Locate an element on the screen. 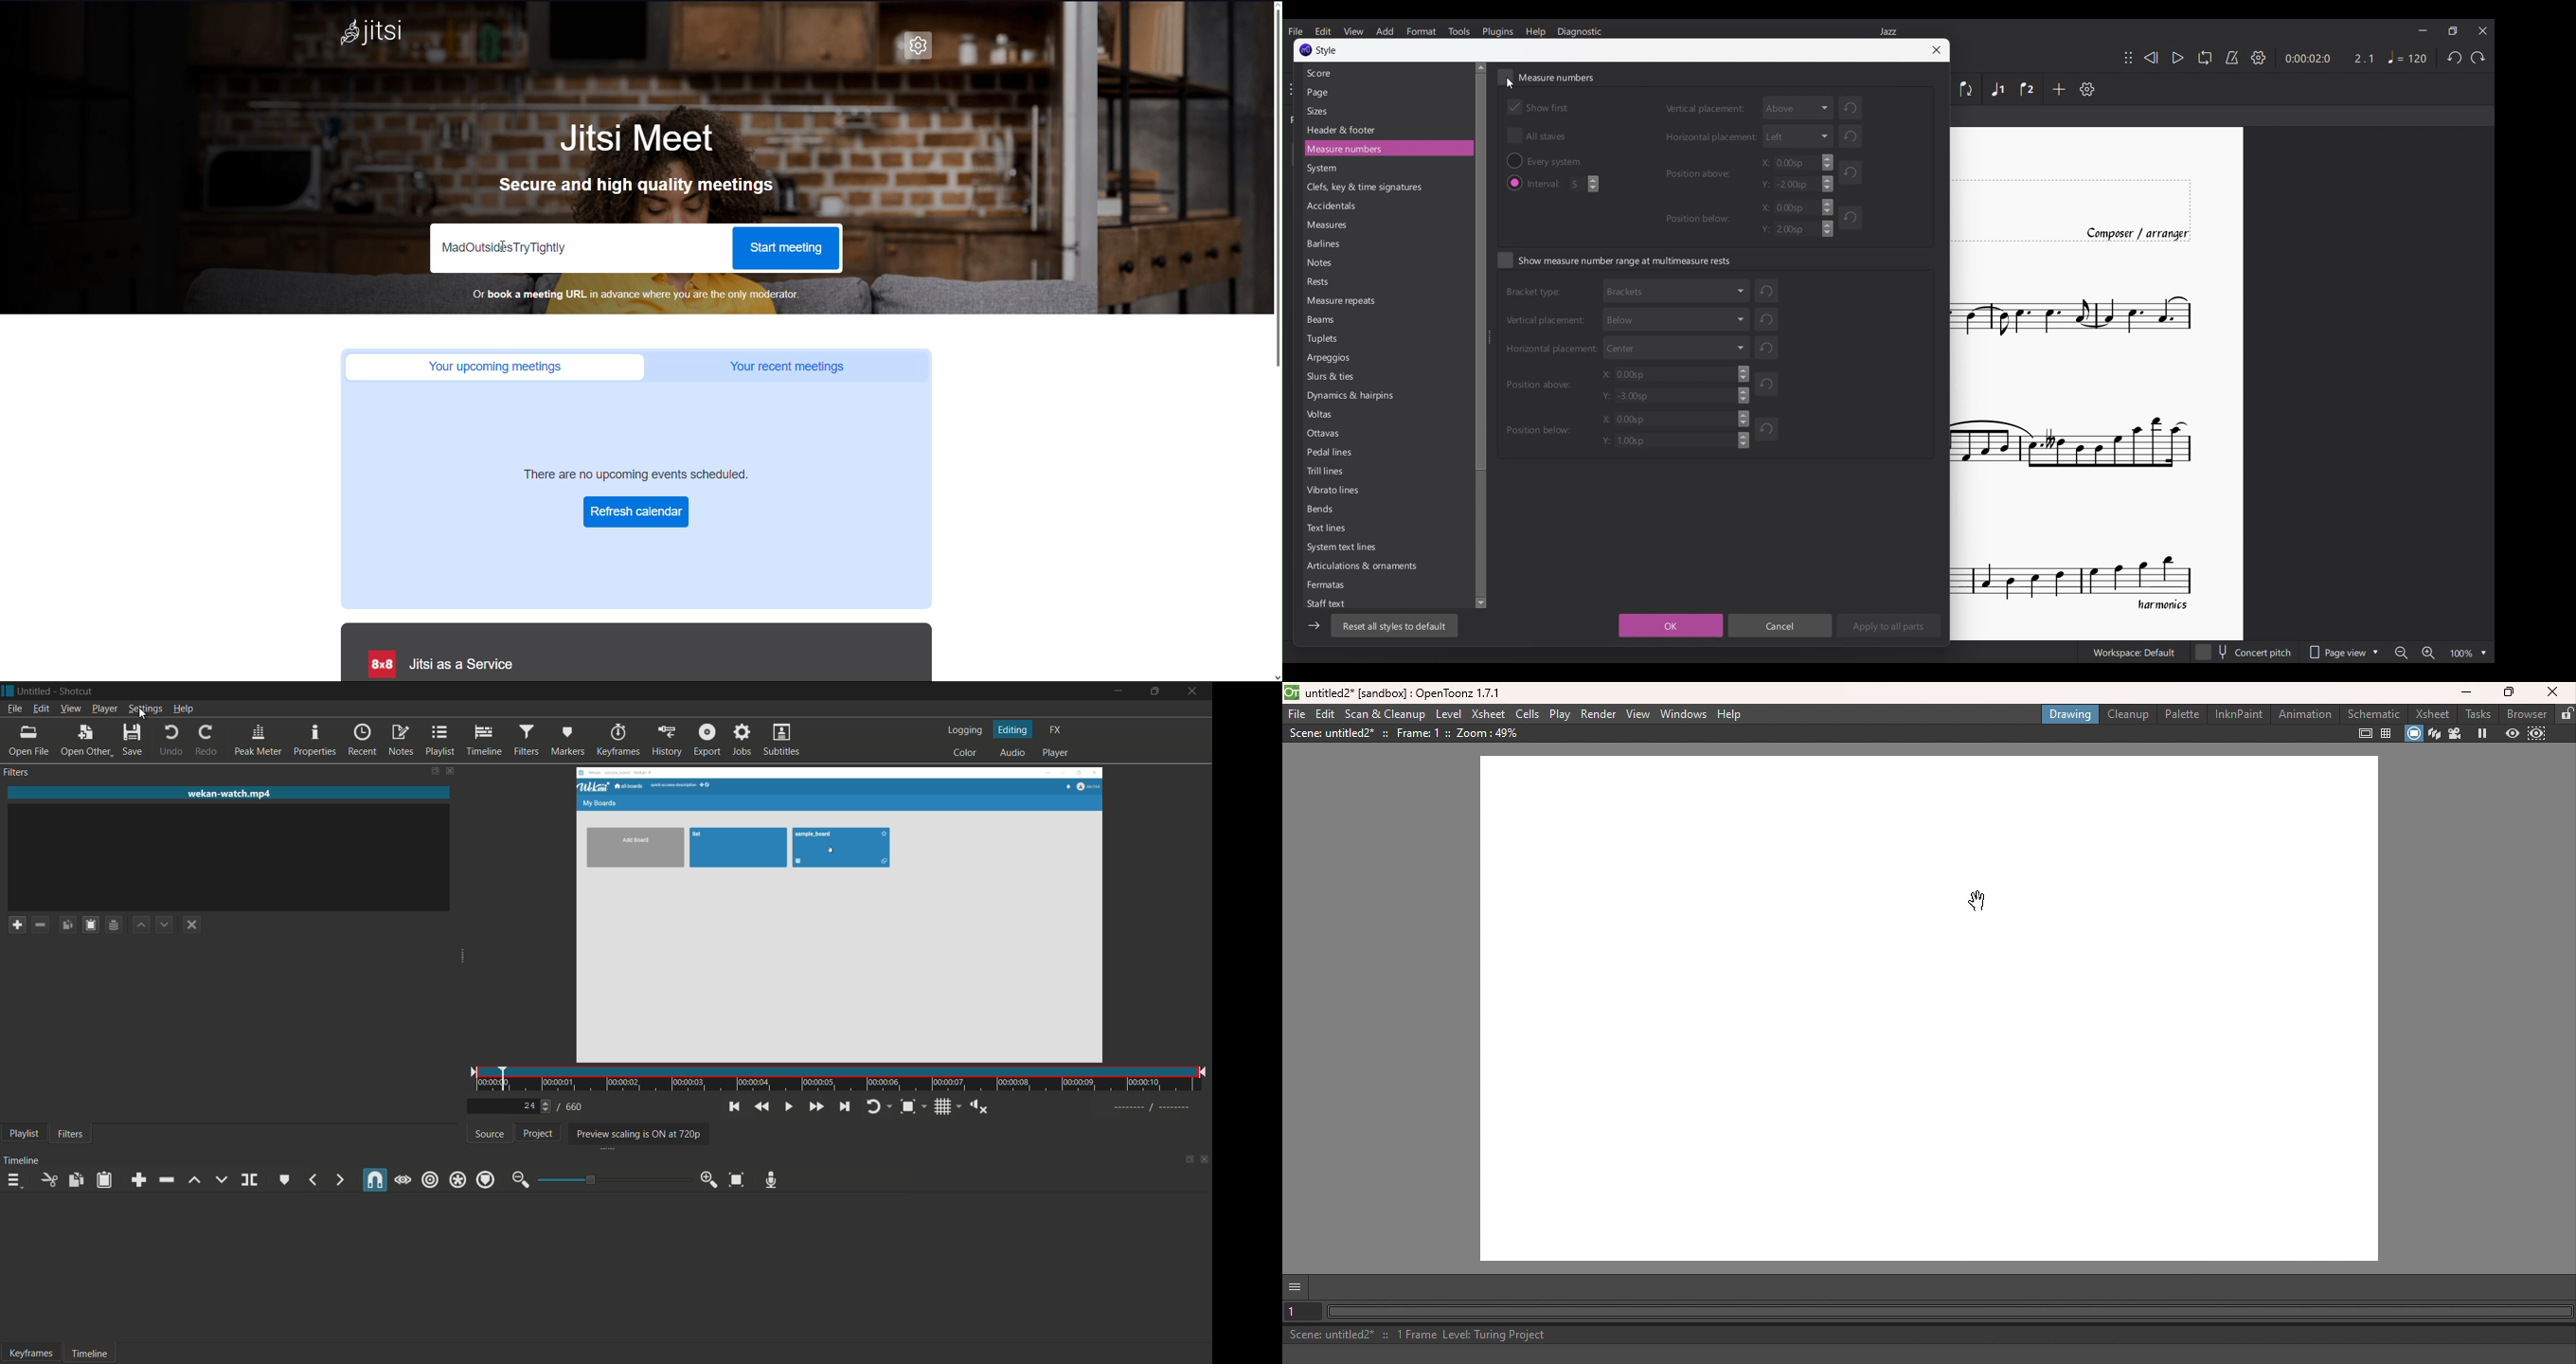  Indicates setting for each is located at coordinates (1535, 294).